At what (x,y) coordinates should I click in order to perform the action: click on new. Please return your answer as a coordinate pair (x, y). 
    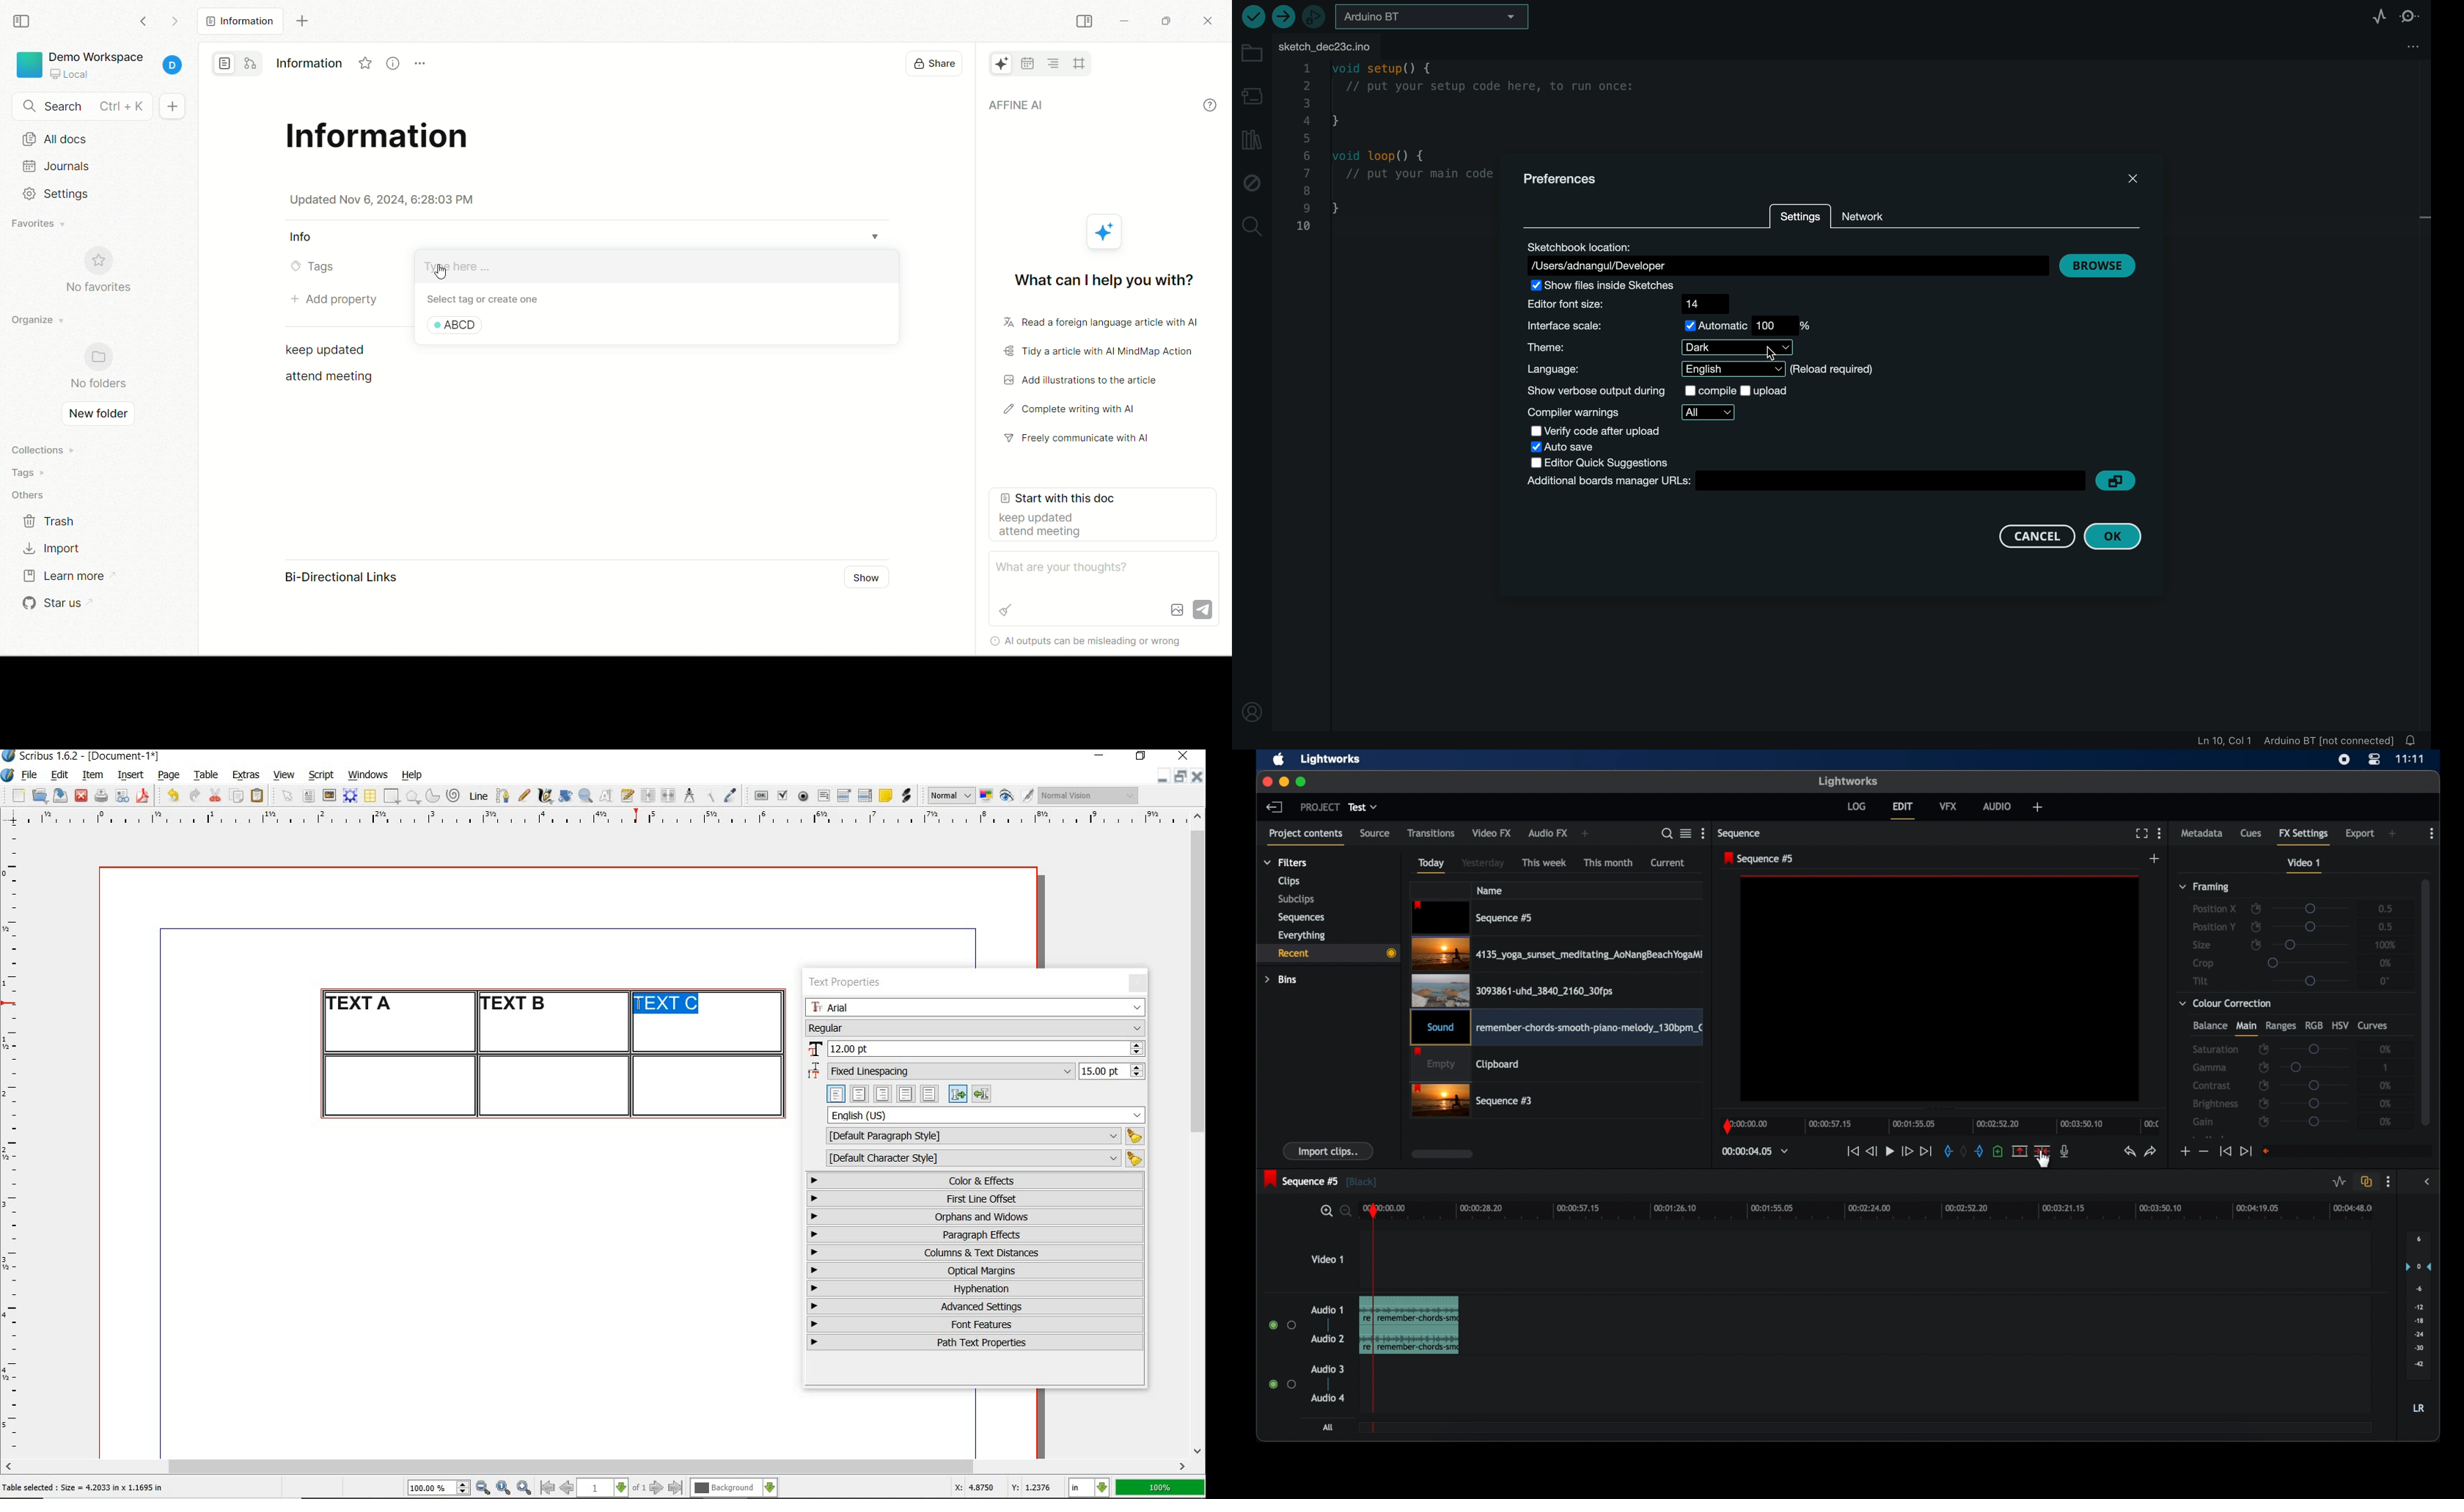
    Looking at the image, I should click on (17, 795).